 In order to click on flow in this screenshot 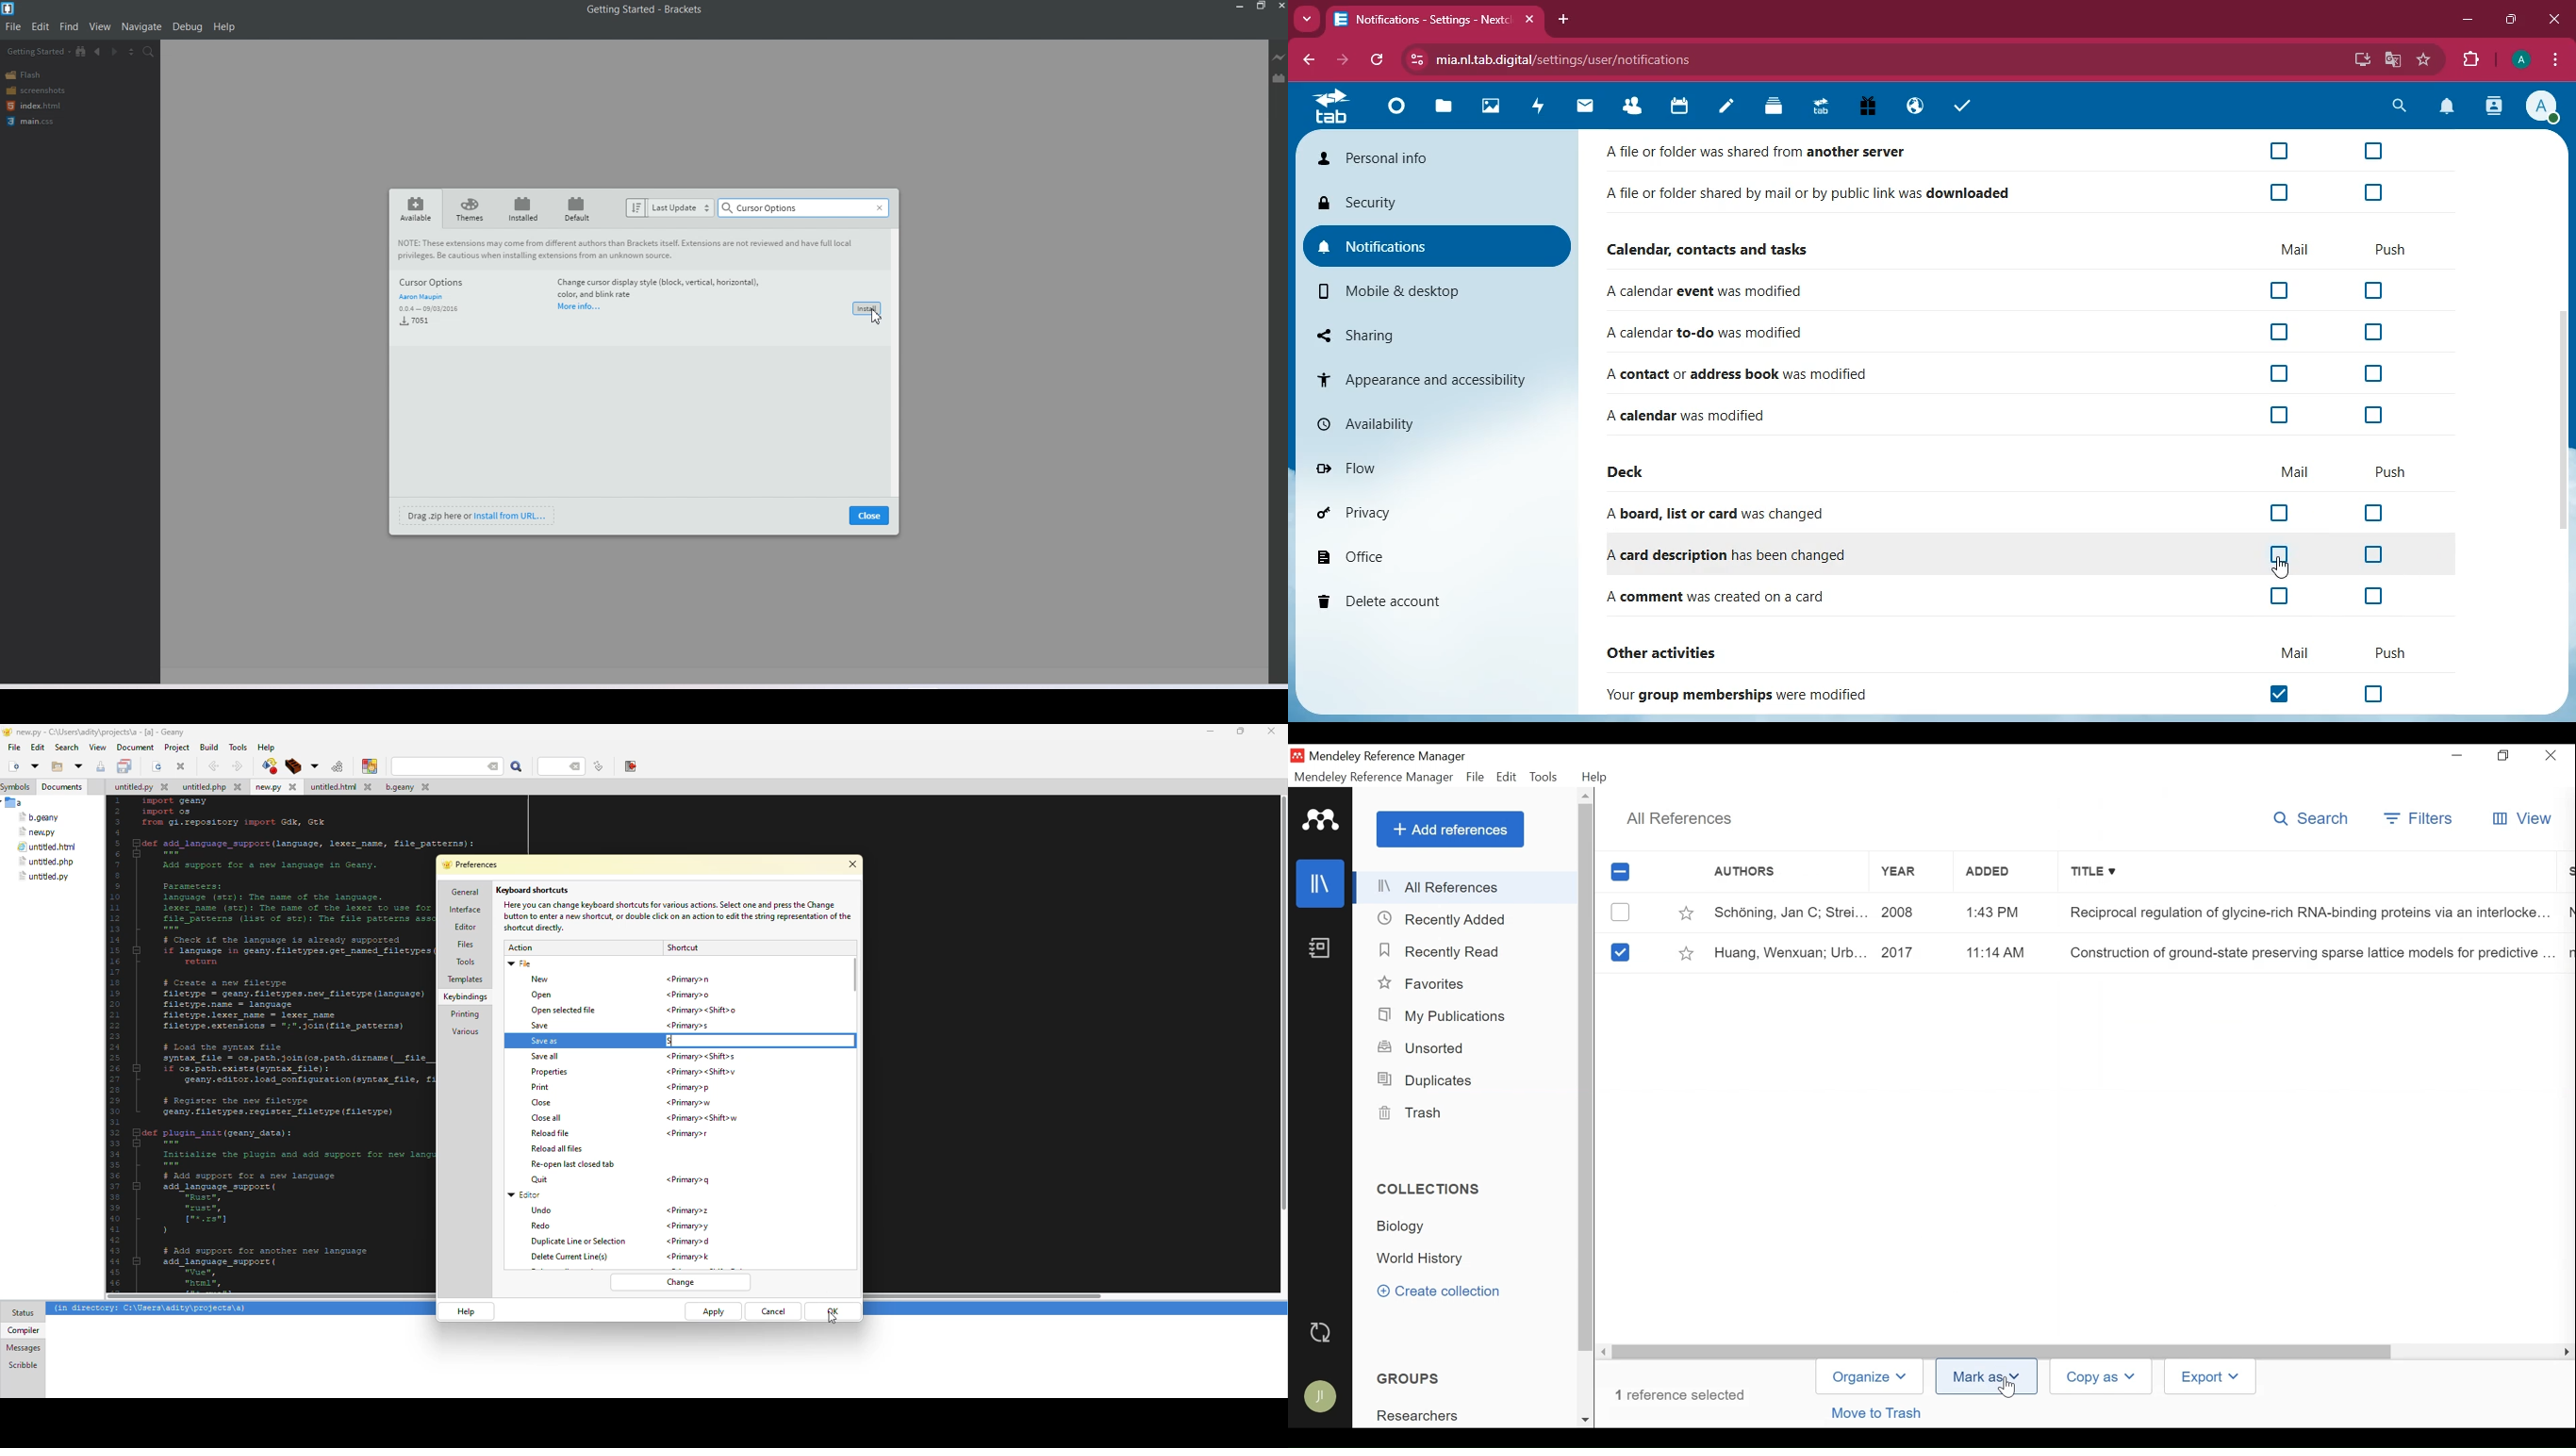, I will do `click(1433, 465)`.